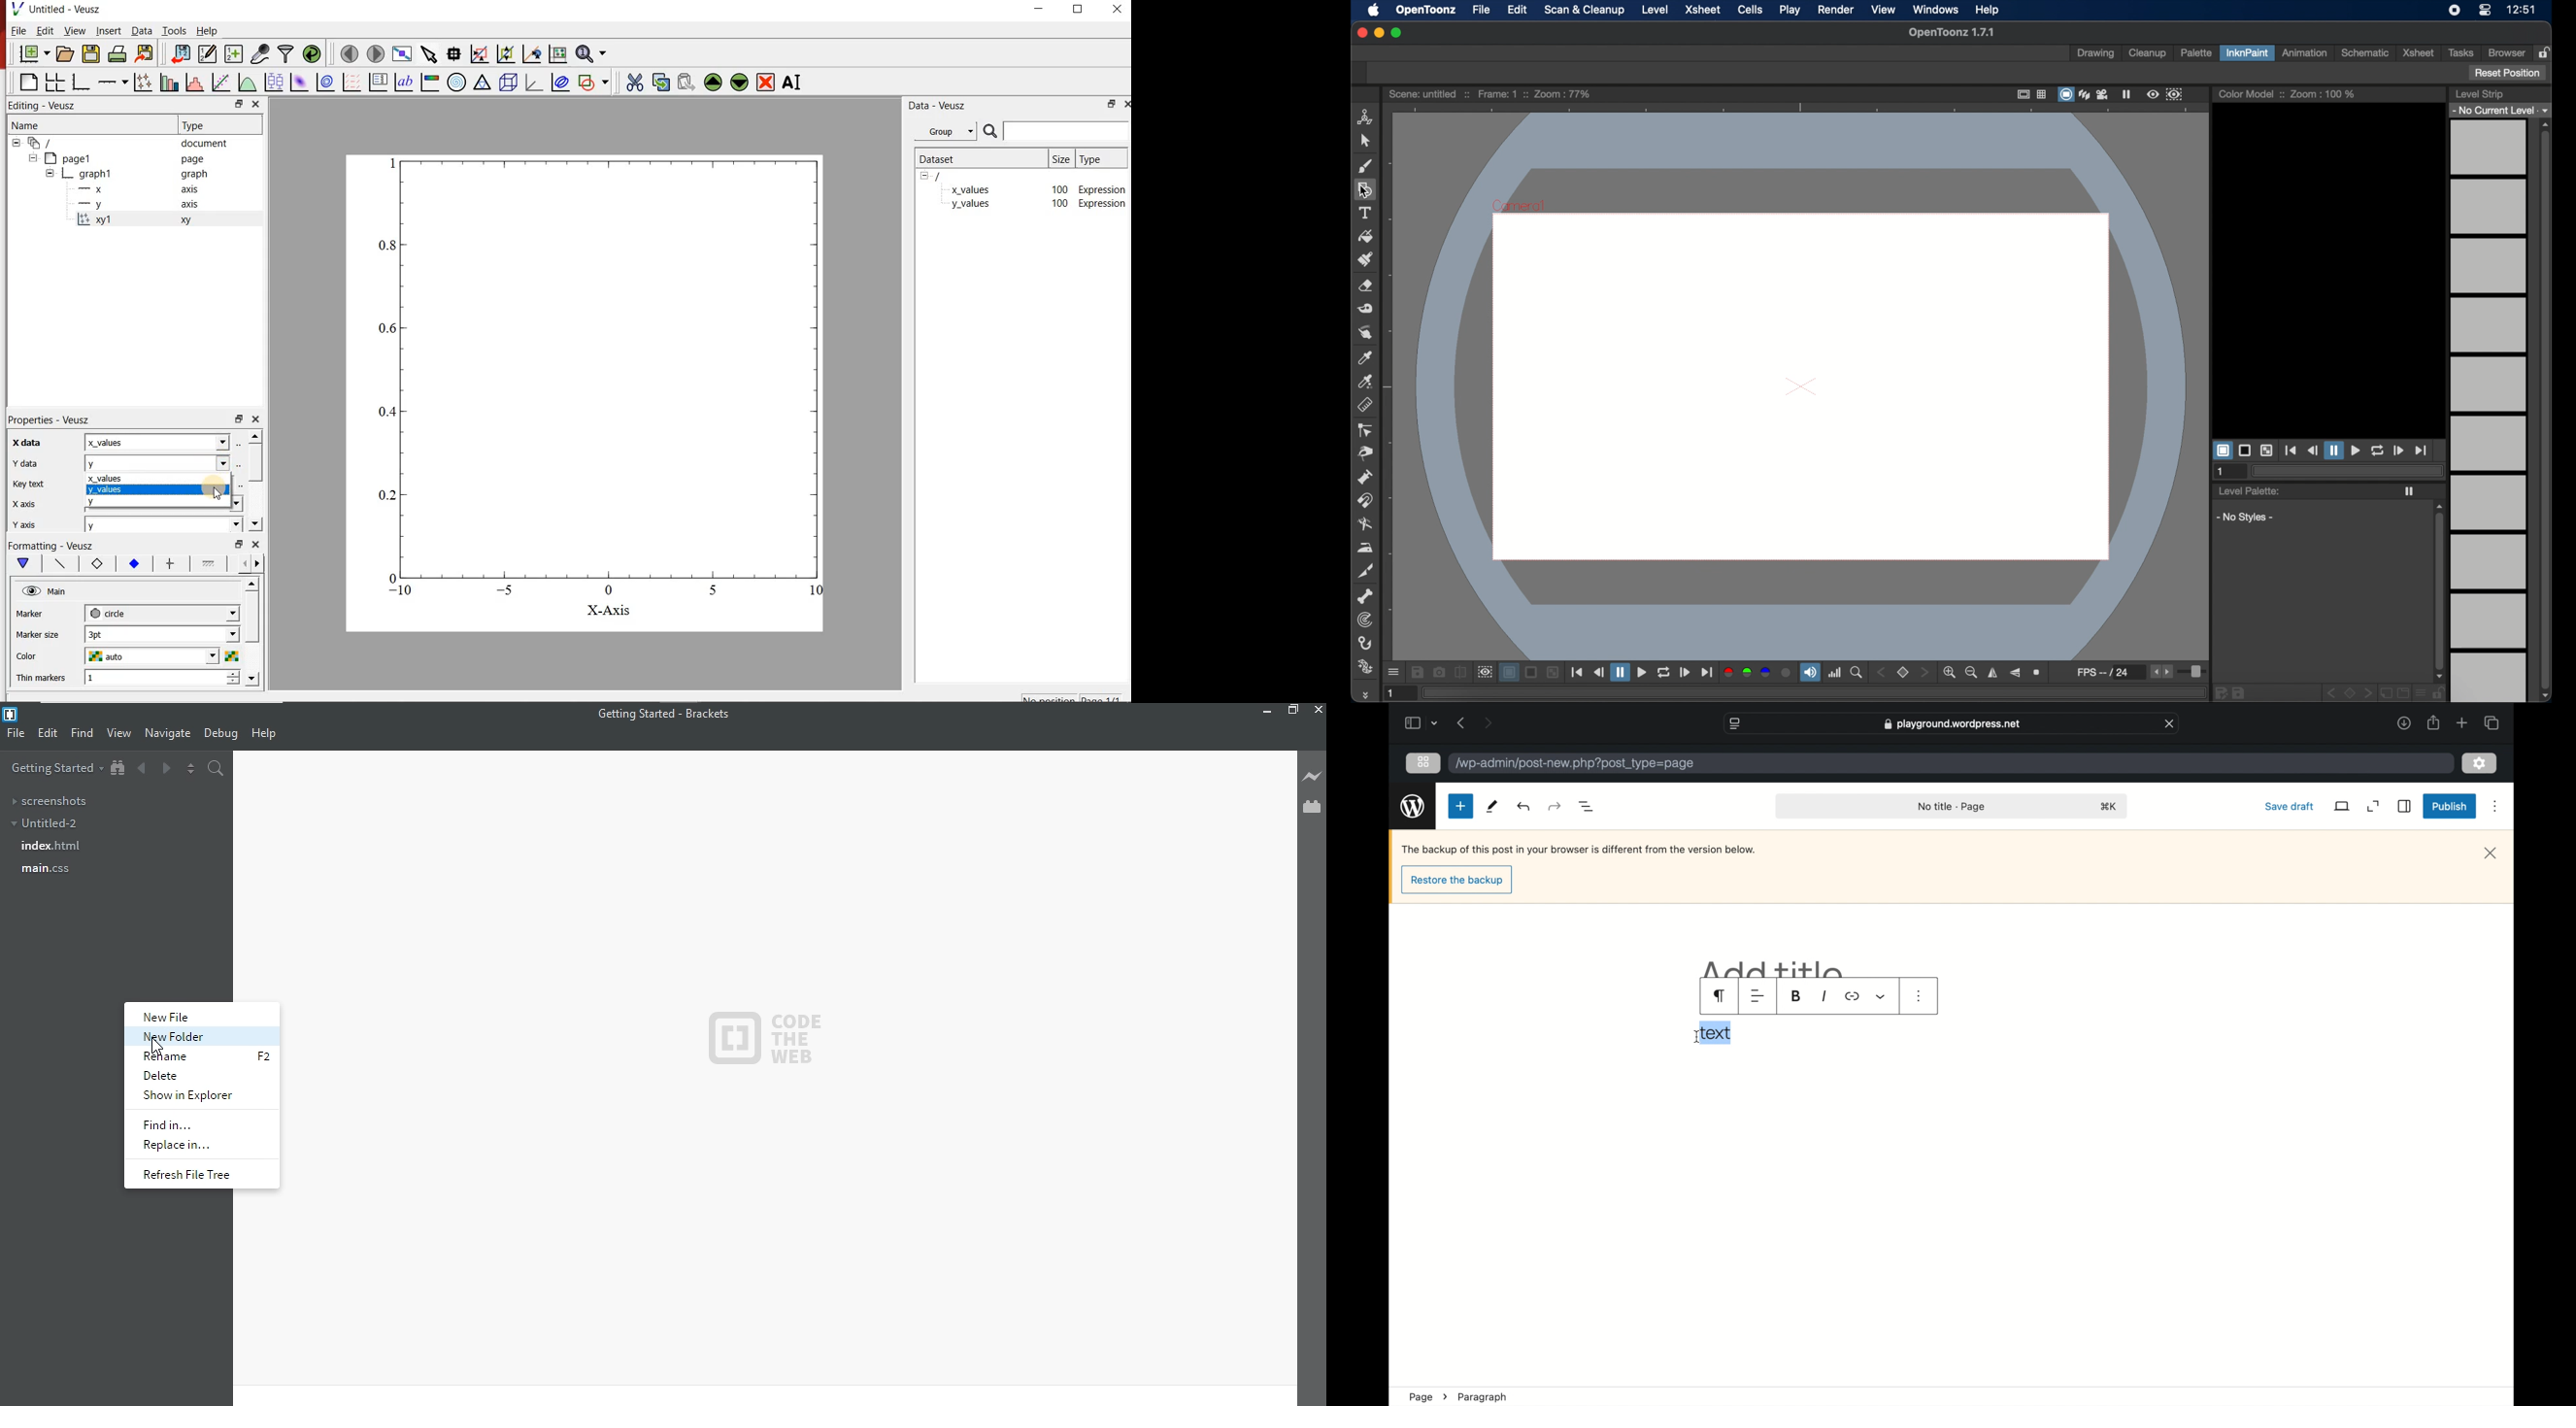  What do you see at coordinates (2312, 450) in the screenshot?
I see `rewind` at bounding box center [2312, 450].